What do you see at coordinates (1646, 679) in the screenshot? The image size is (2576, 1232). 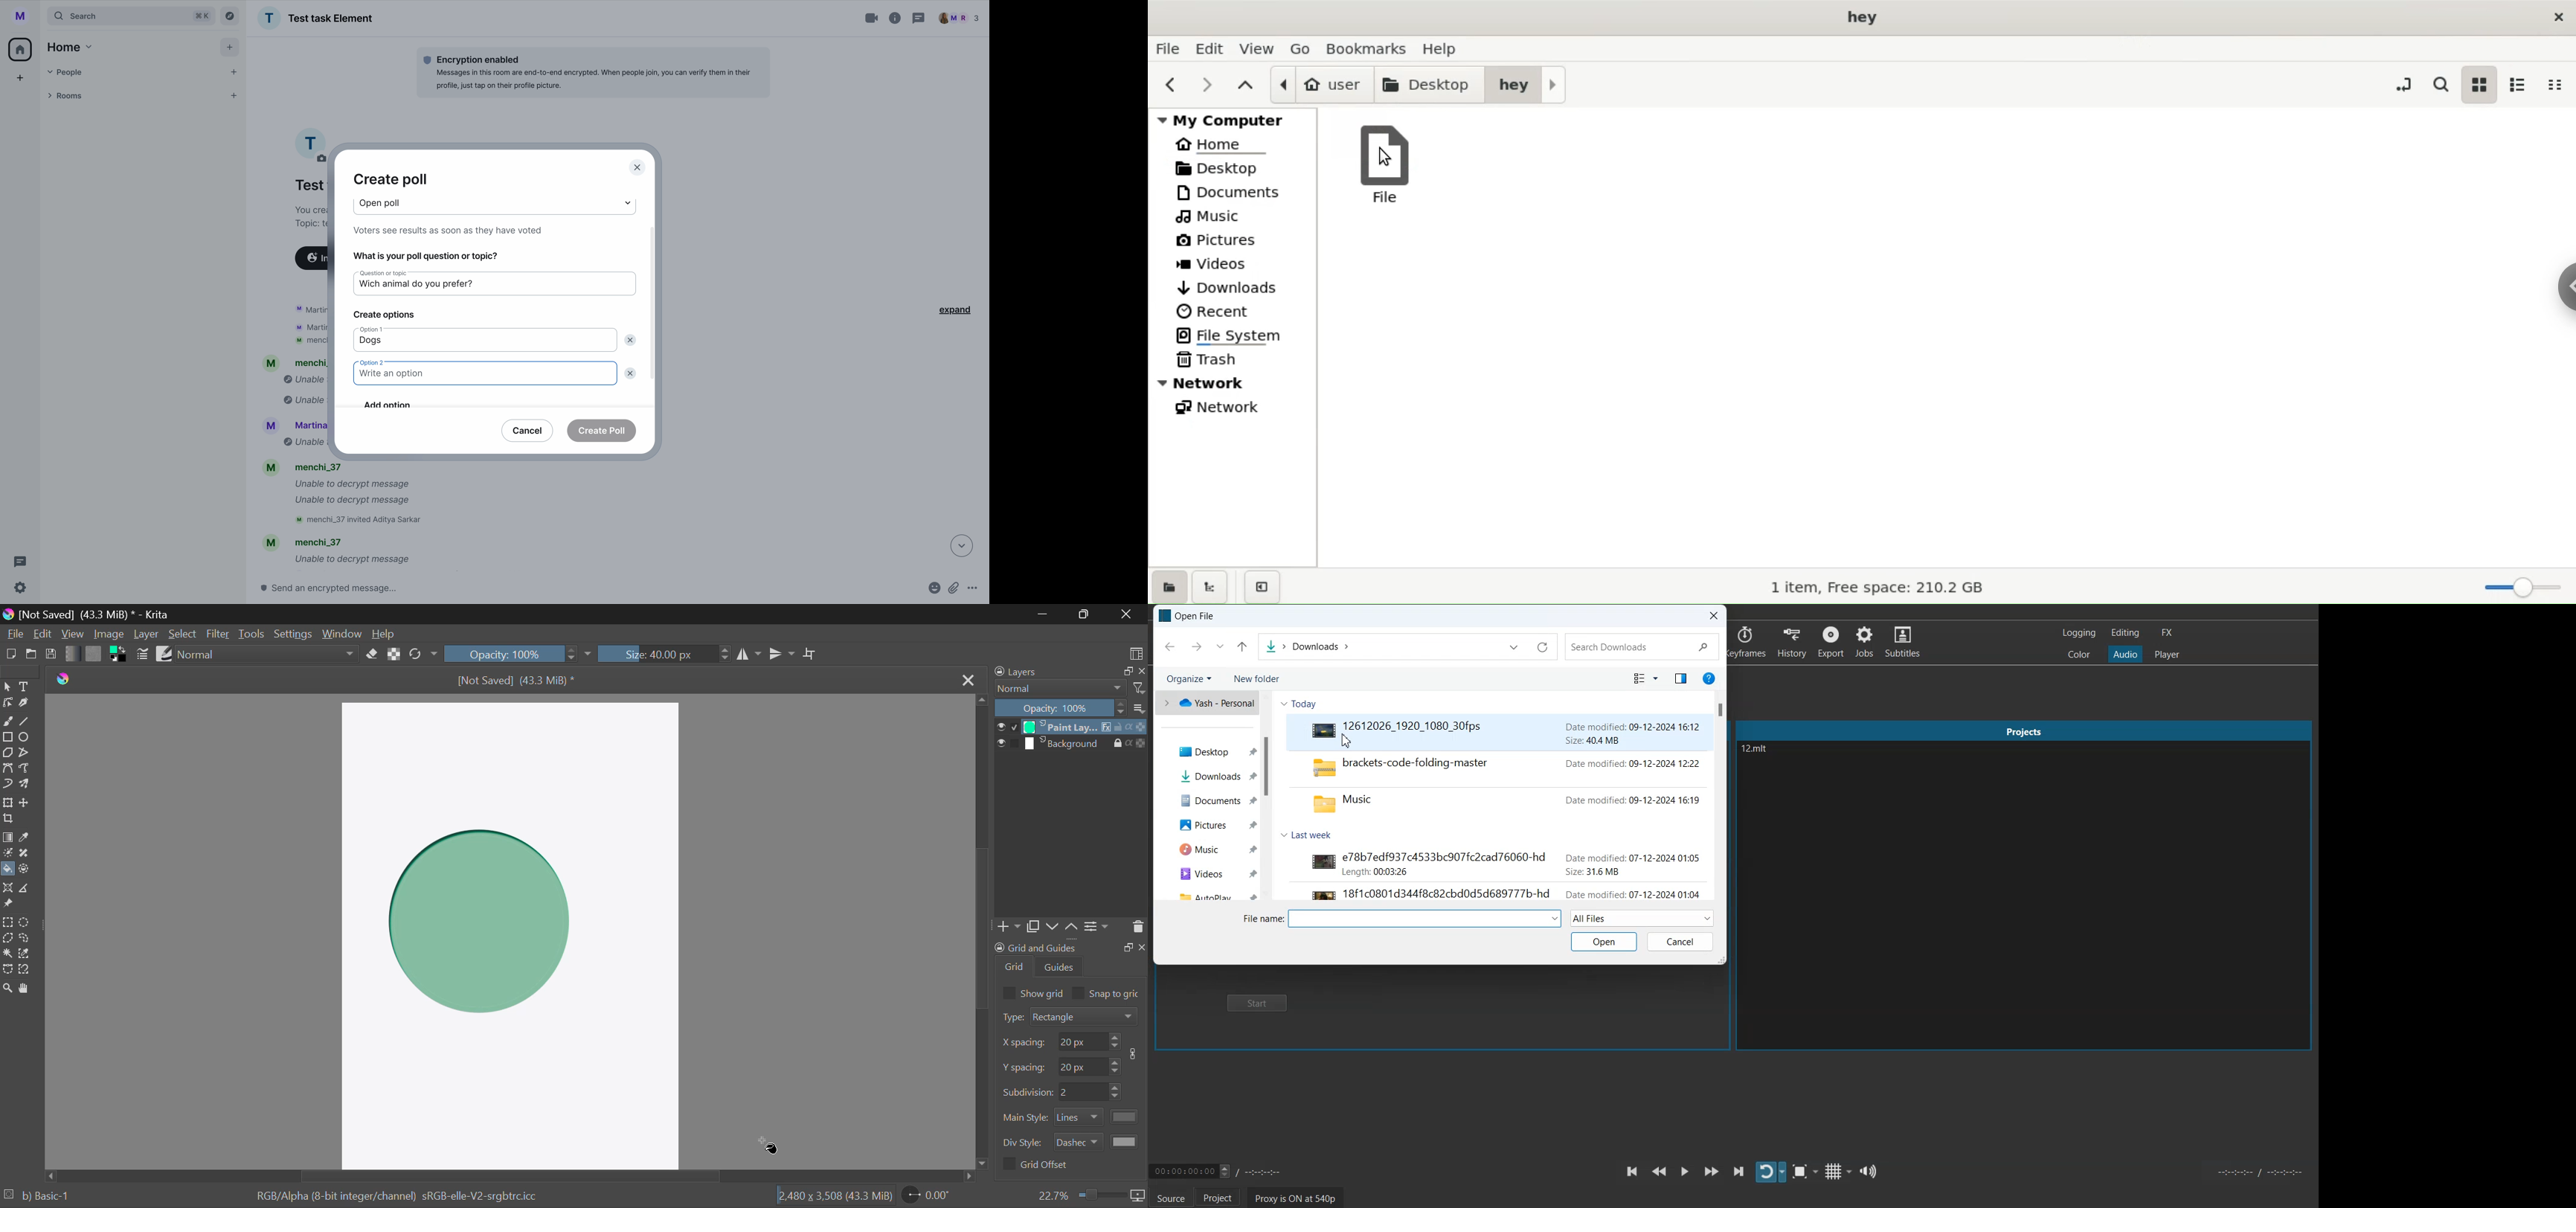 I see `Change your view` at bounding box center [1646, 679].